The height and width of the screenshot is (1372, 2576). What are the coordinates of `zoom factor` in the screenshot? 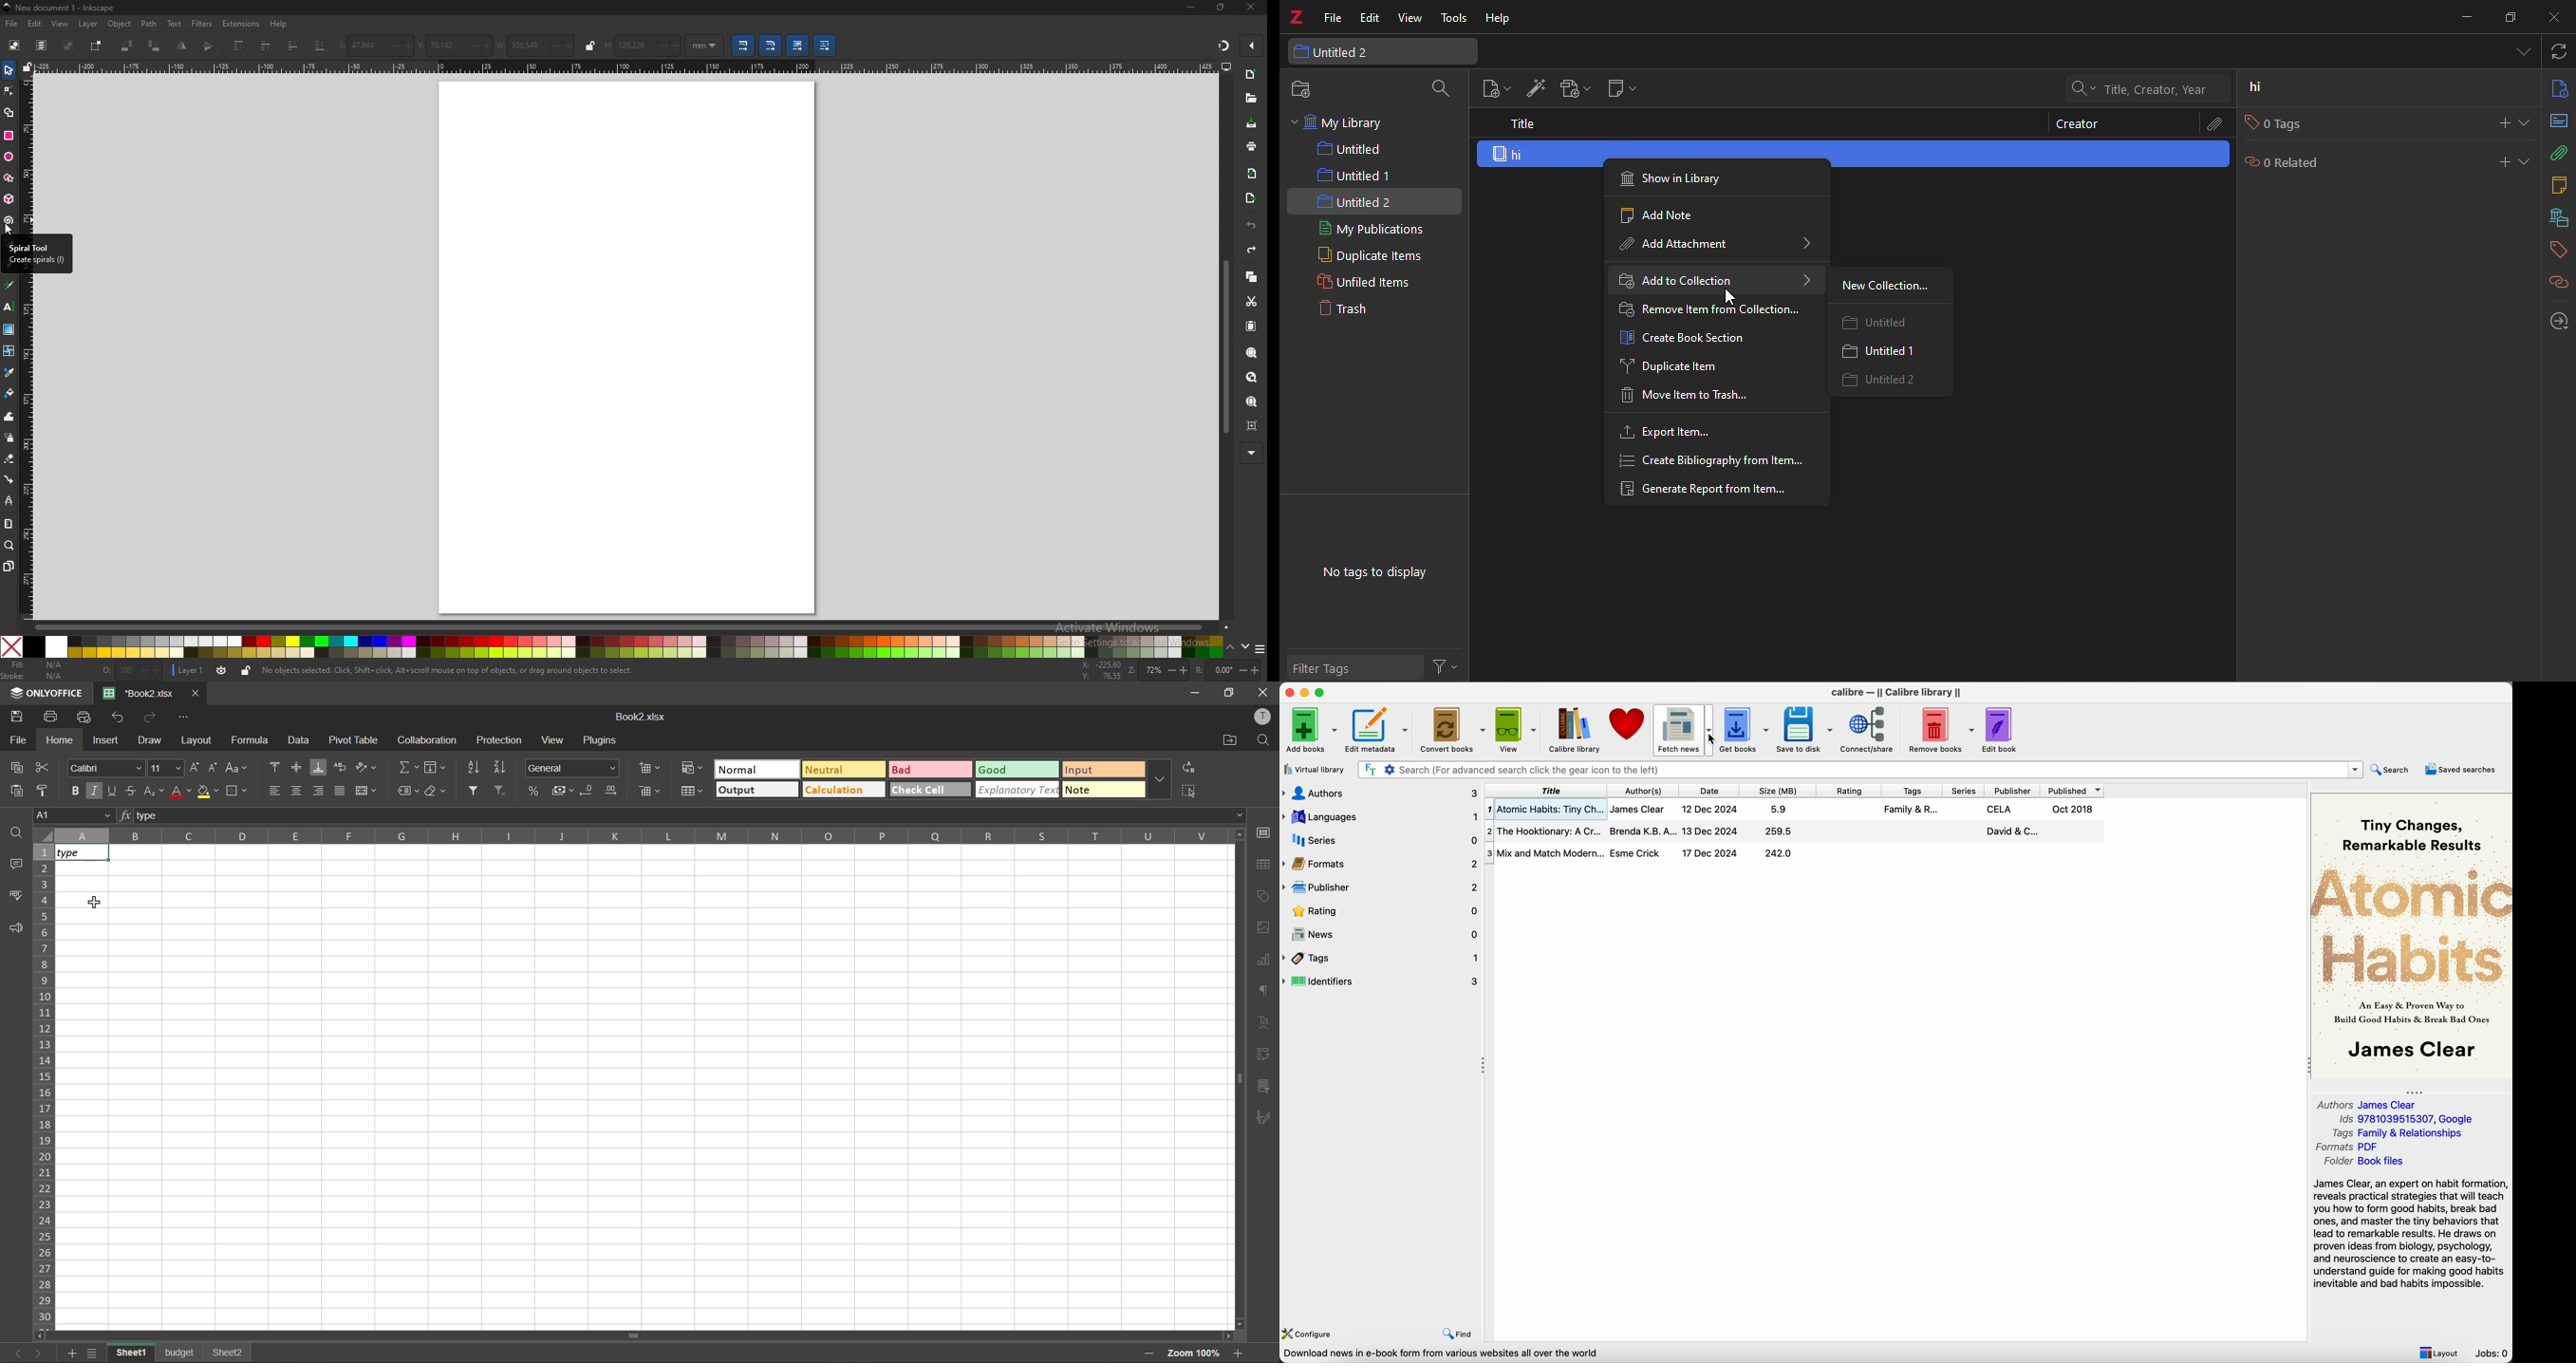 It's located at (1193, 1354).